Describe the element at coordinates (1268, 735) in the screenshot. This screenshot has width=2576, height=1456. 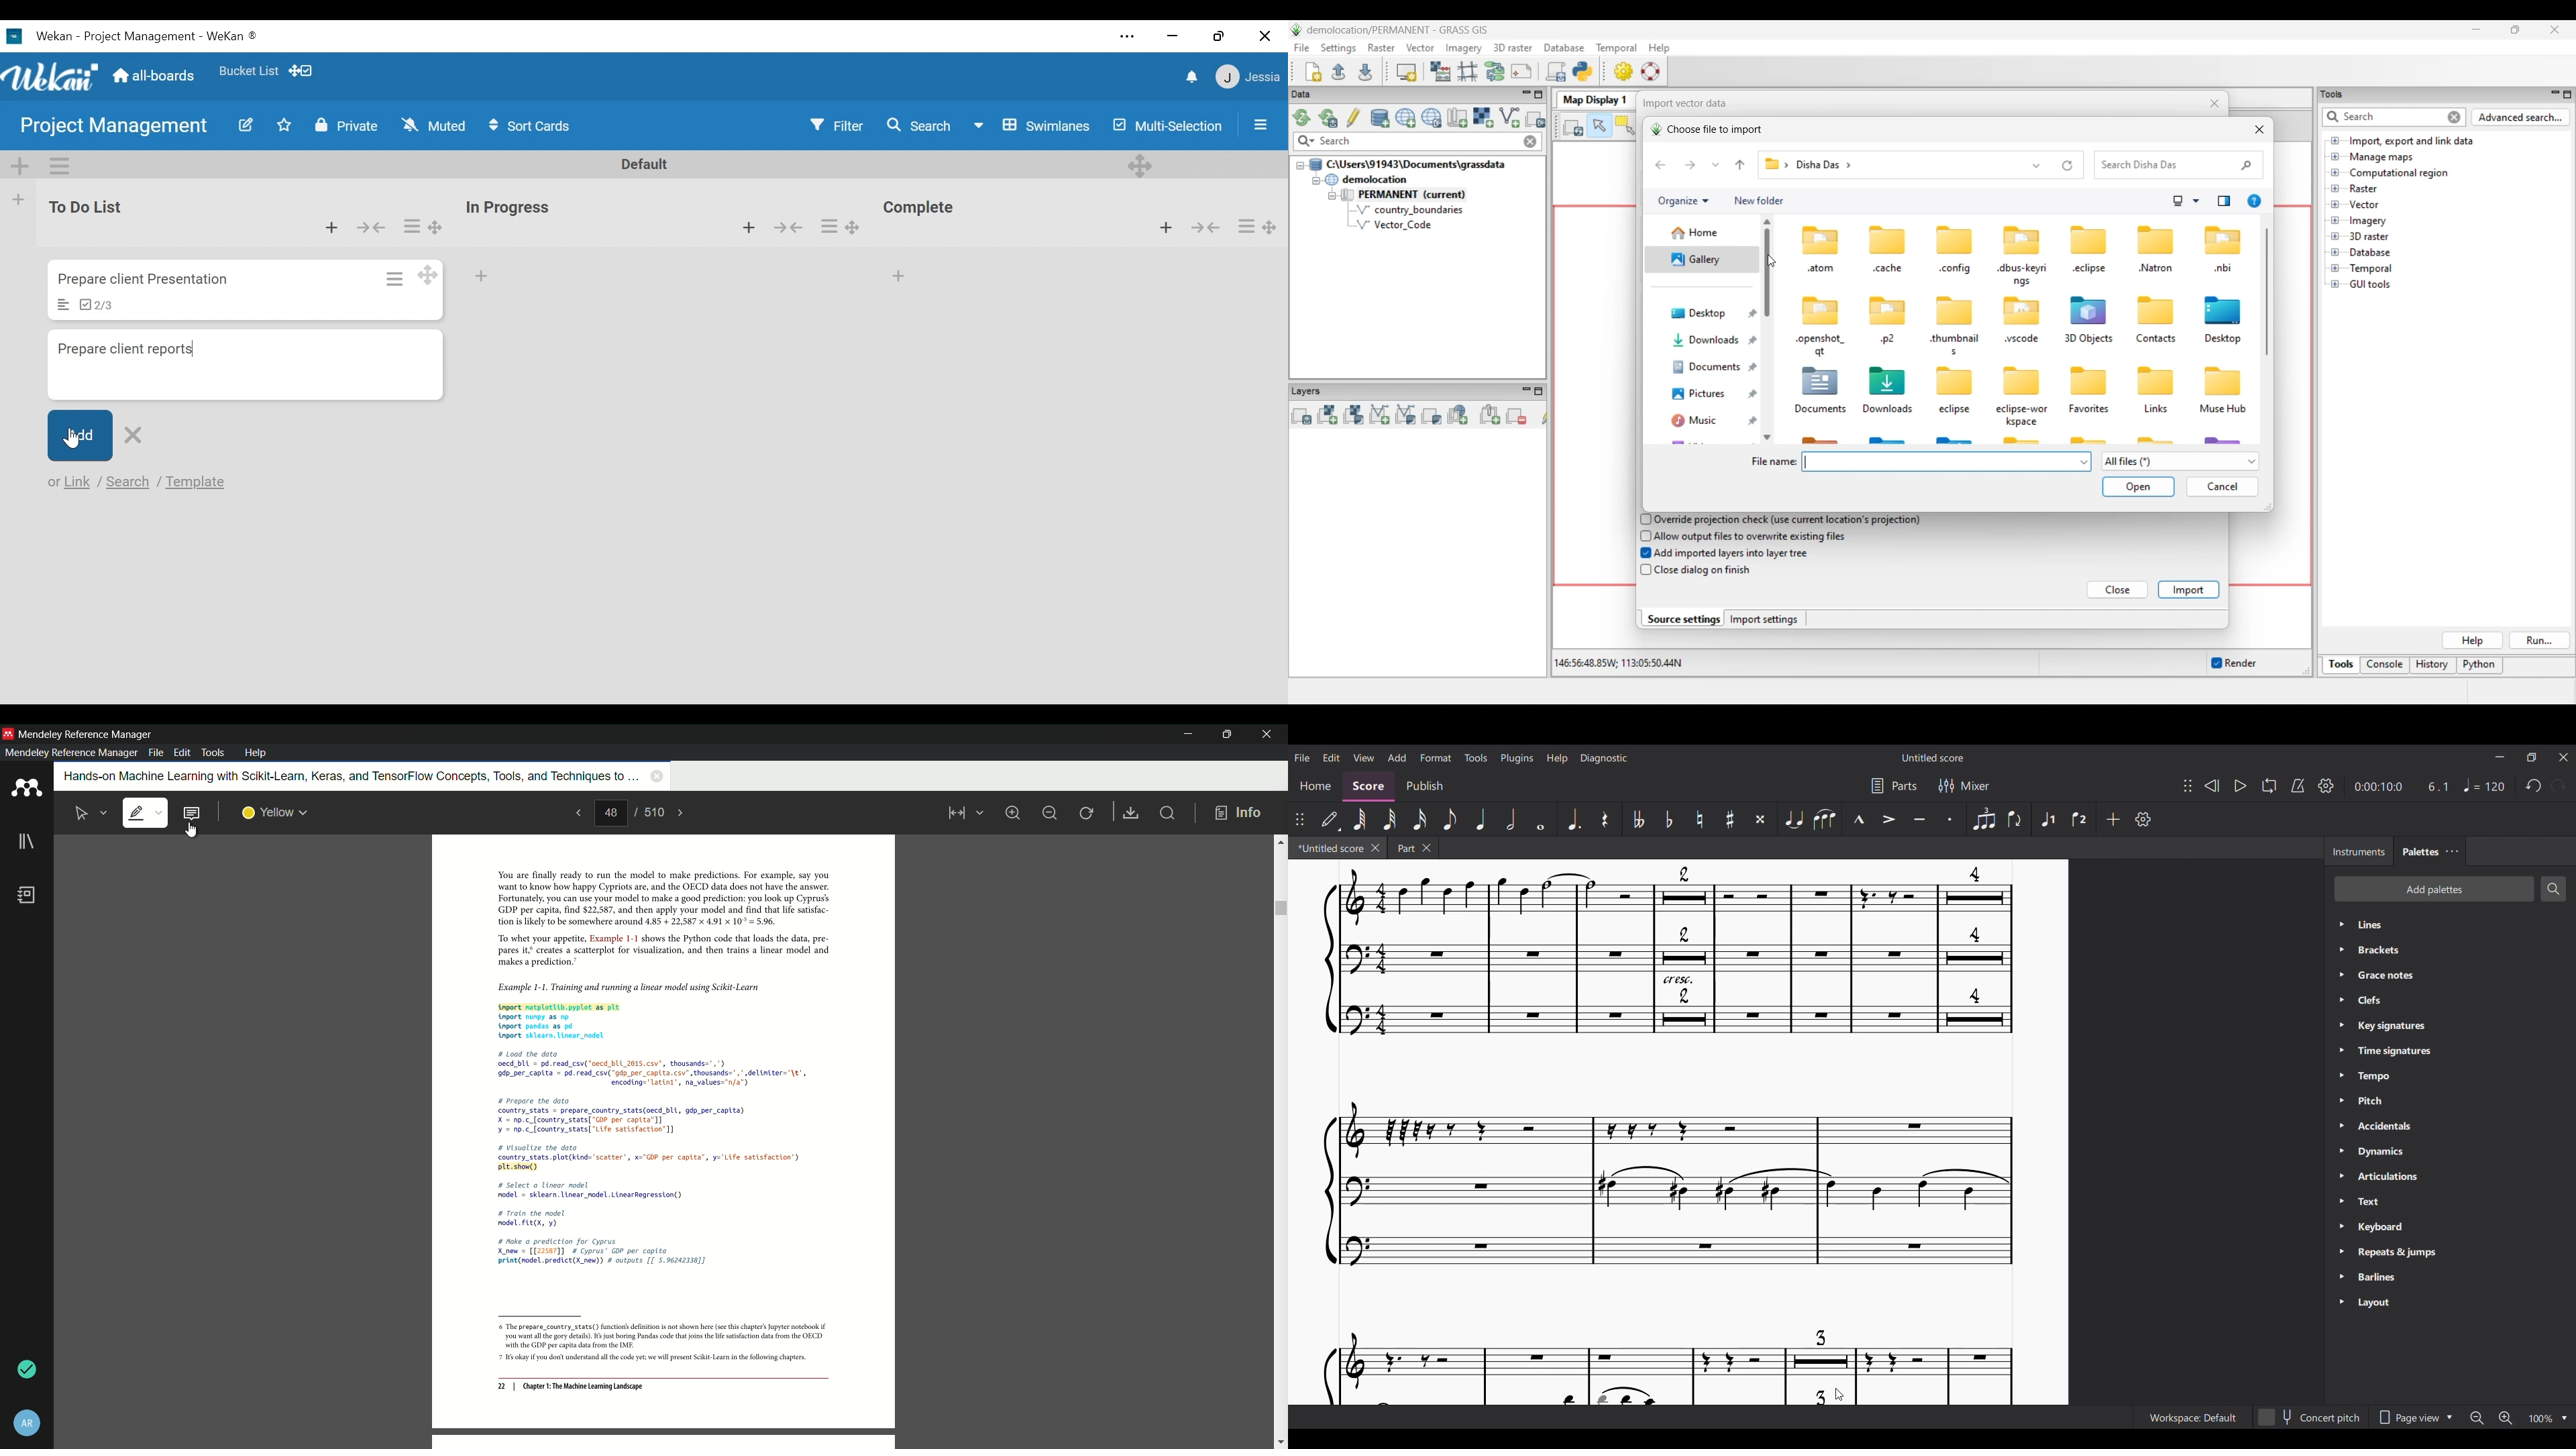
I see `close` at that location.